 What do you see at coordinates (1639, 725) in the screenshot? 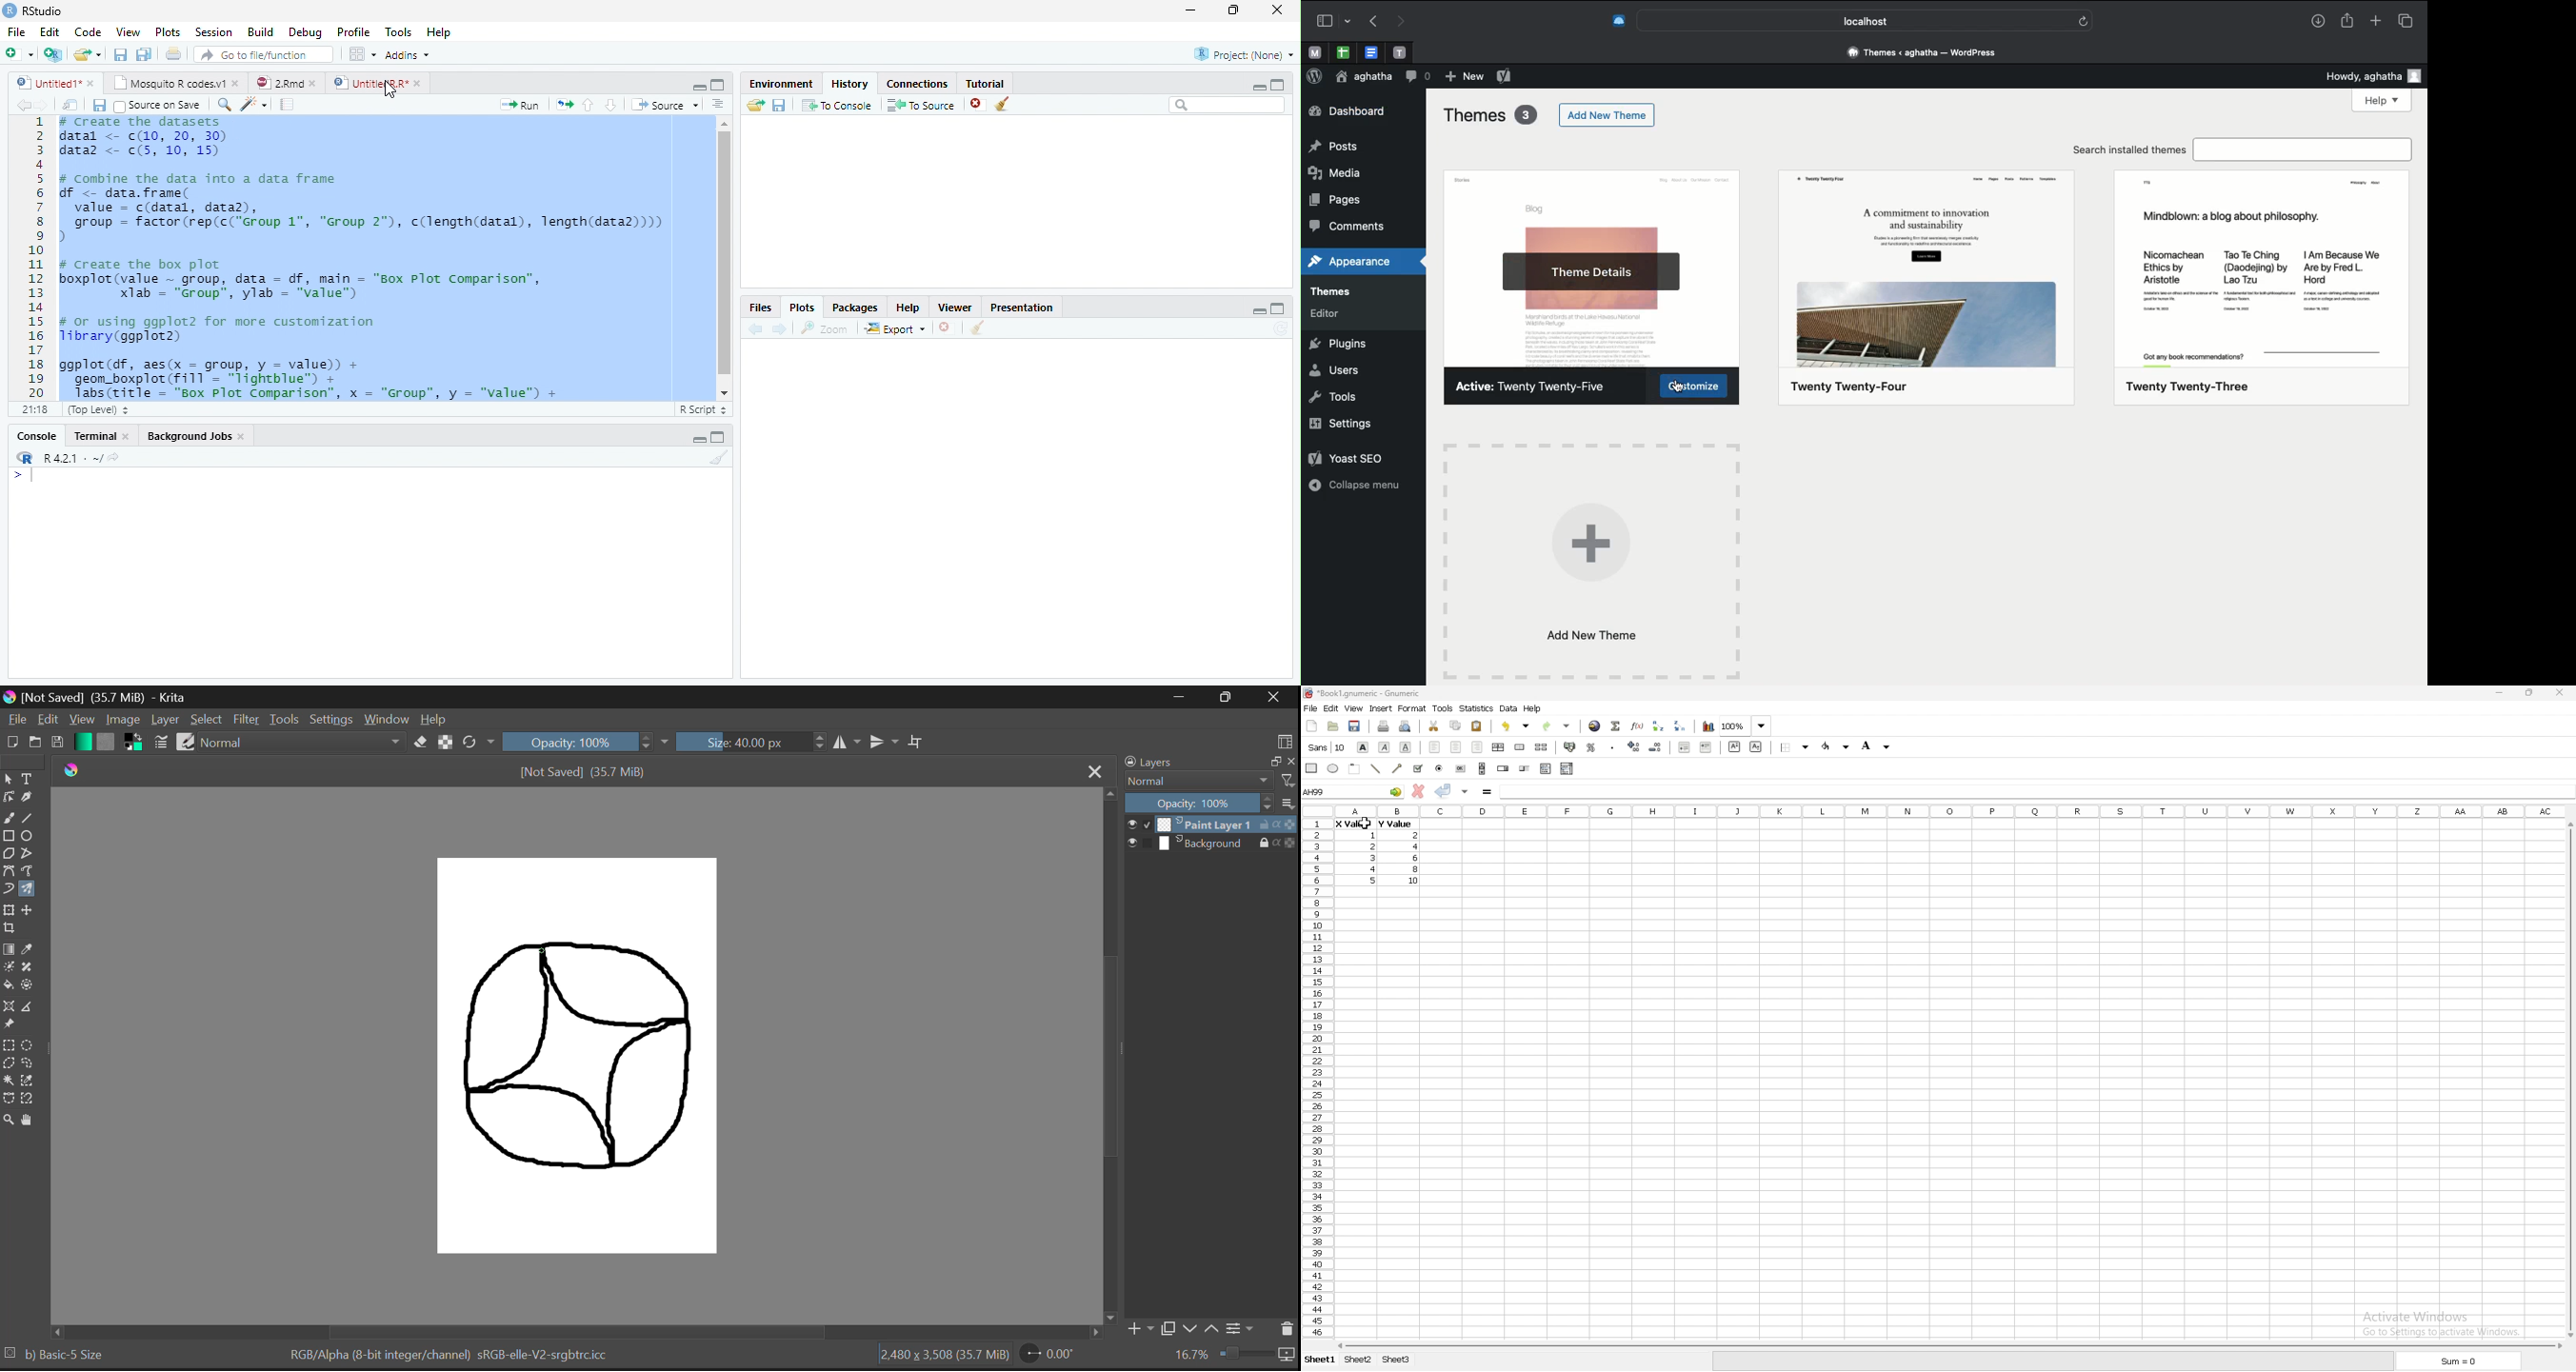
I see `function` at bounding box center [1639, 725].